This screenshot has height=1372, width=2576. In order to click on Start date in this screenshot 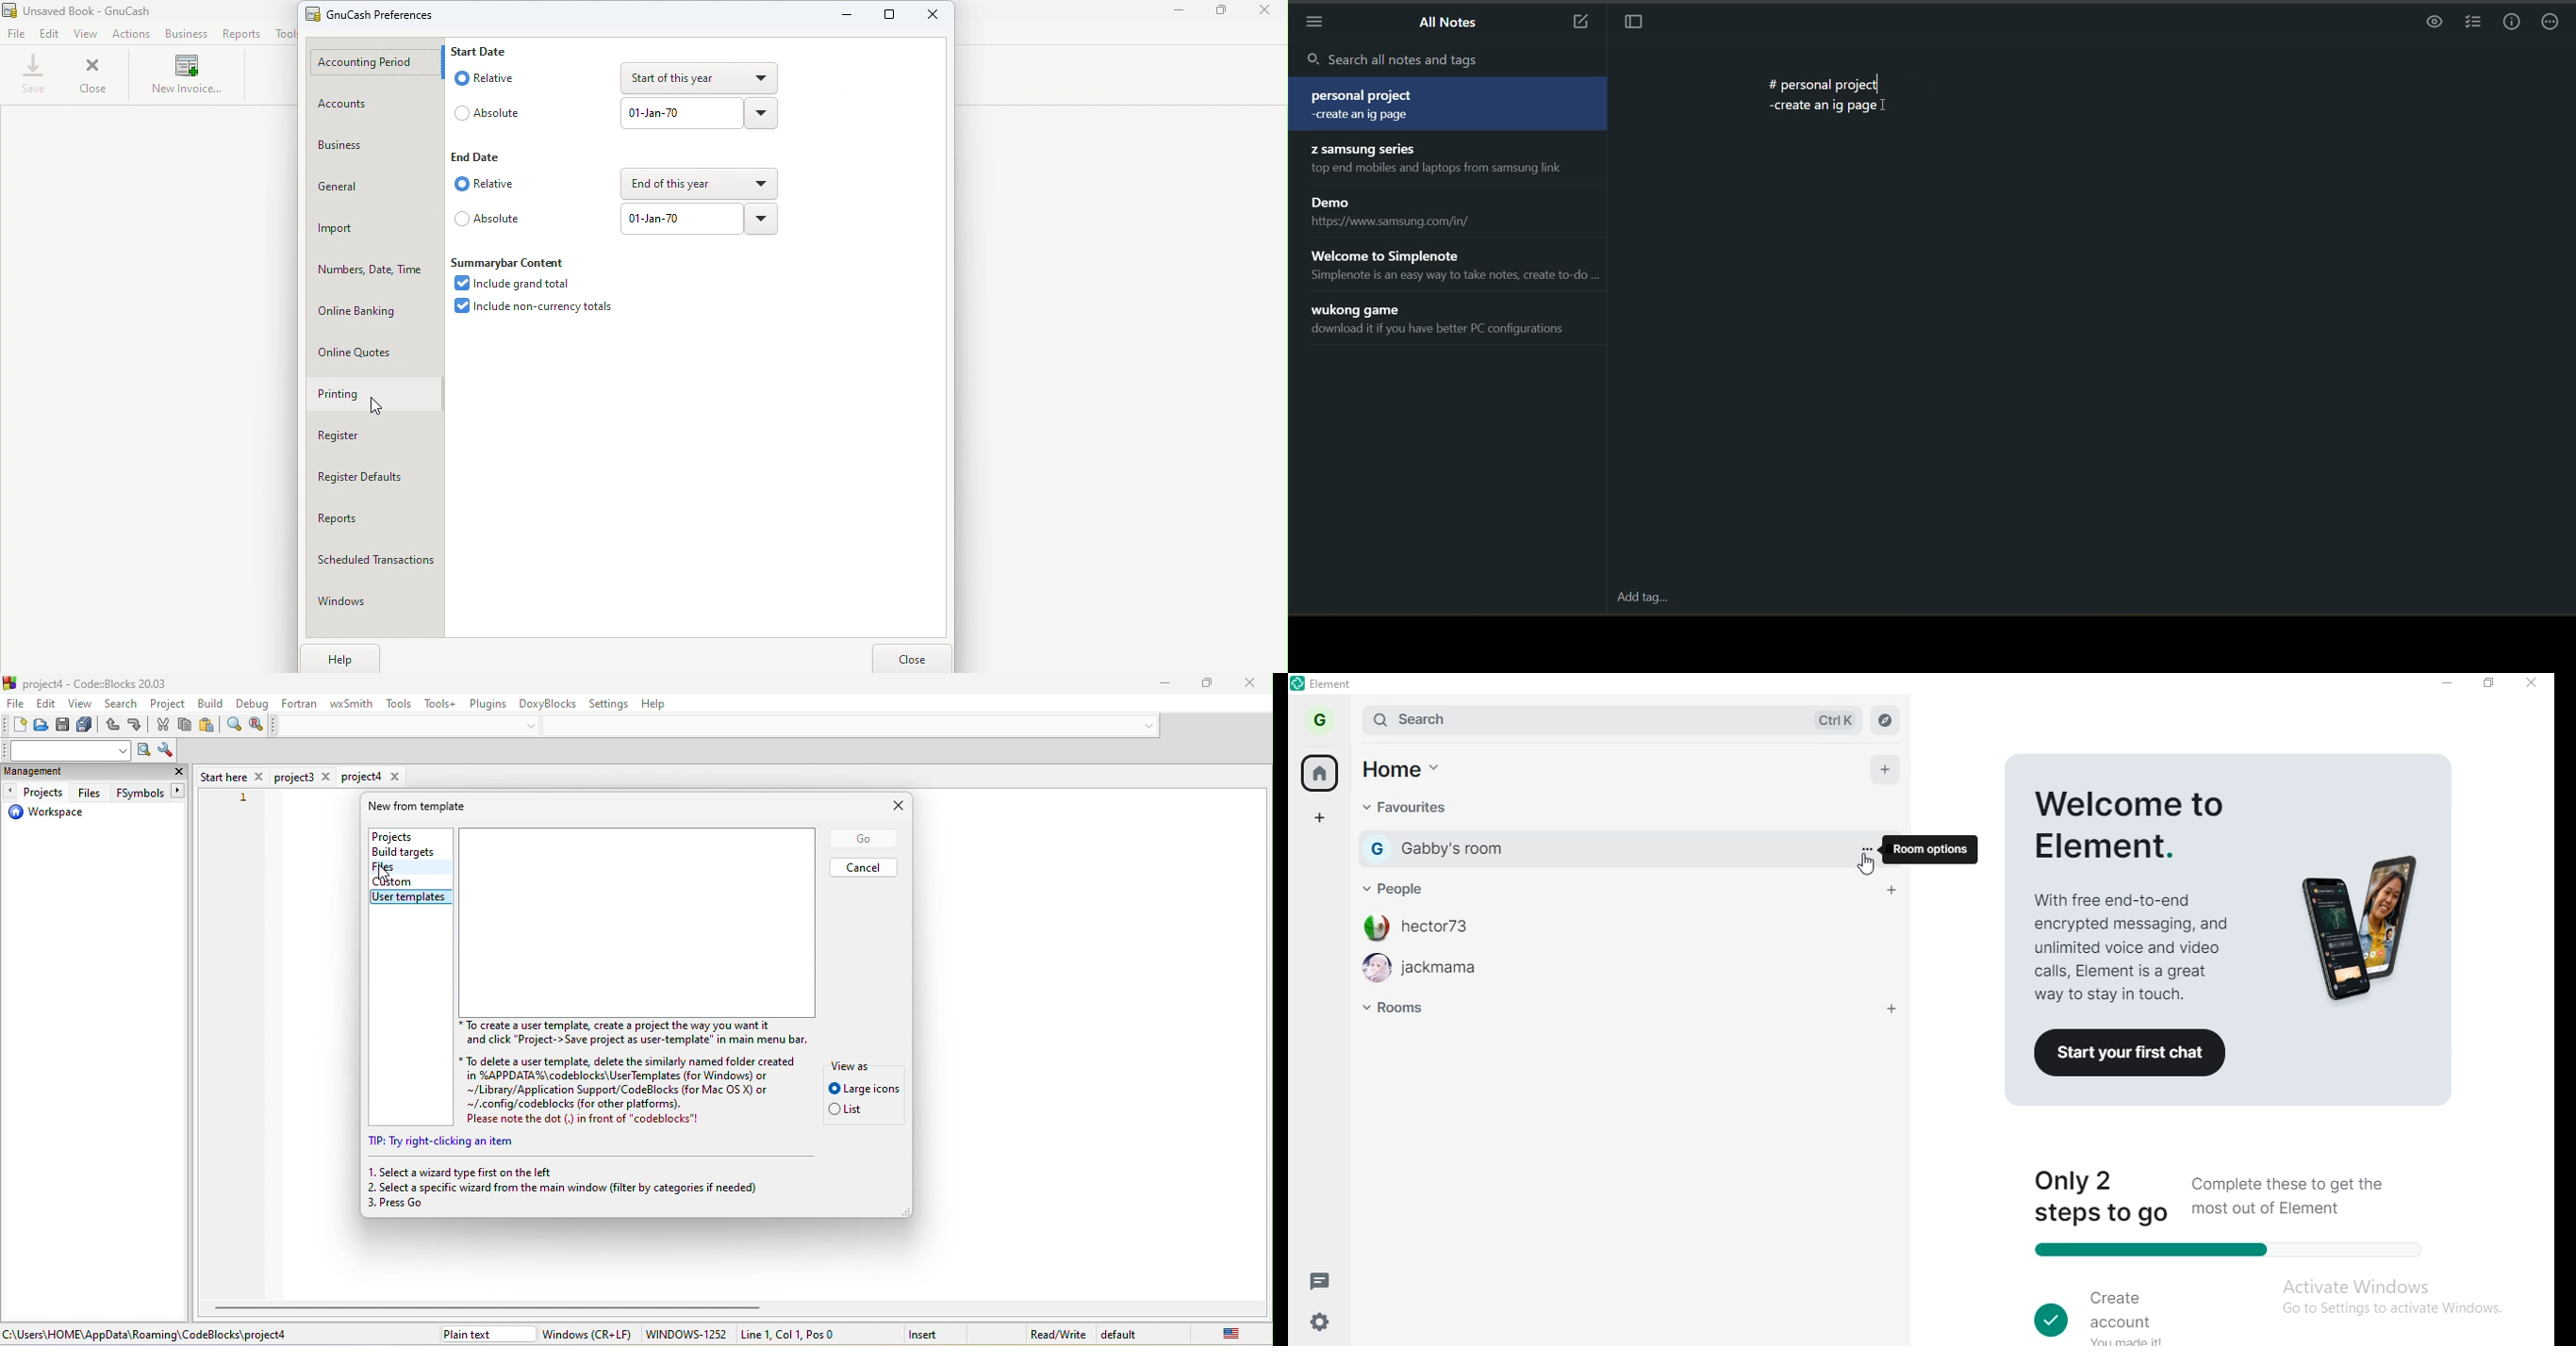, I will do `click(491, 51)`.